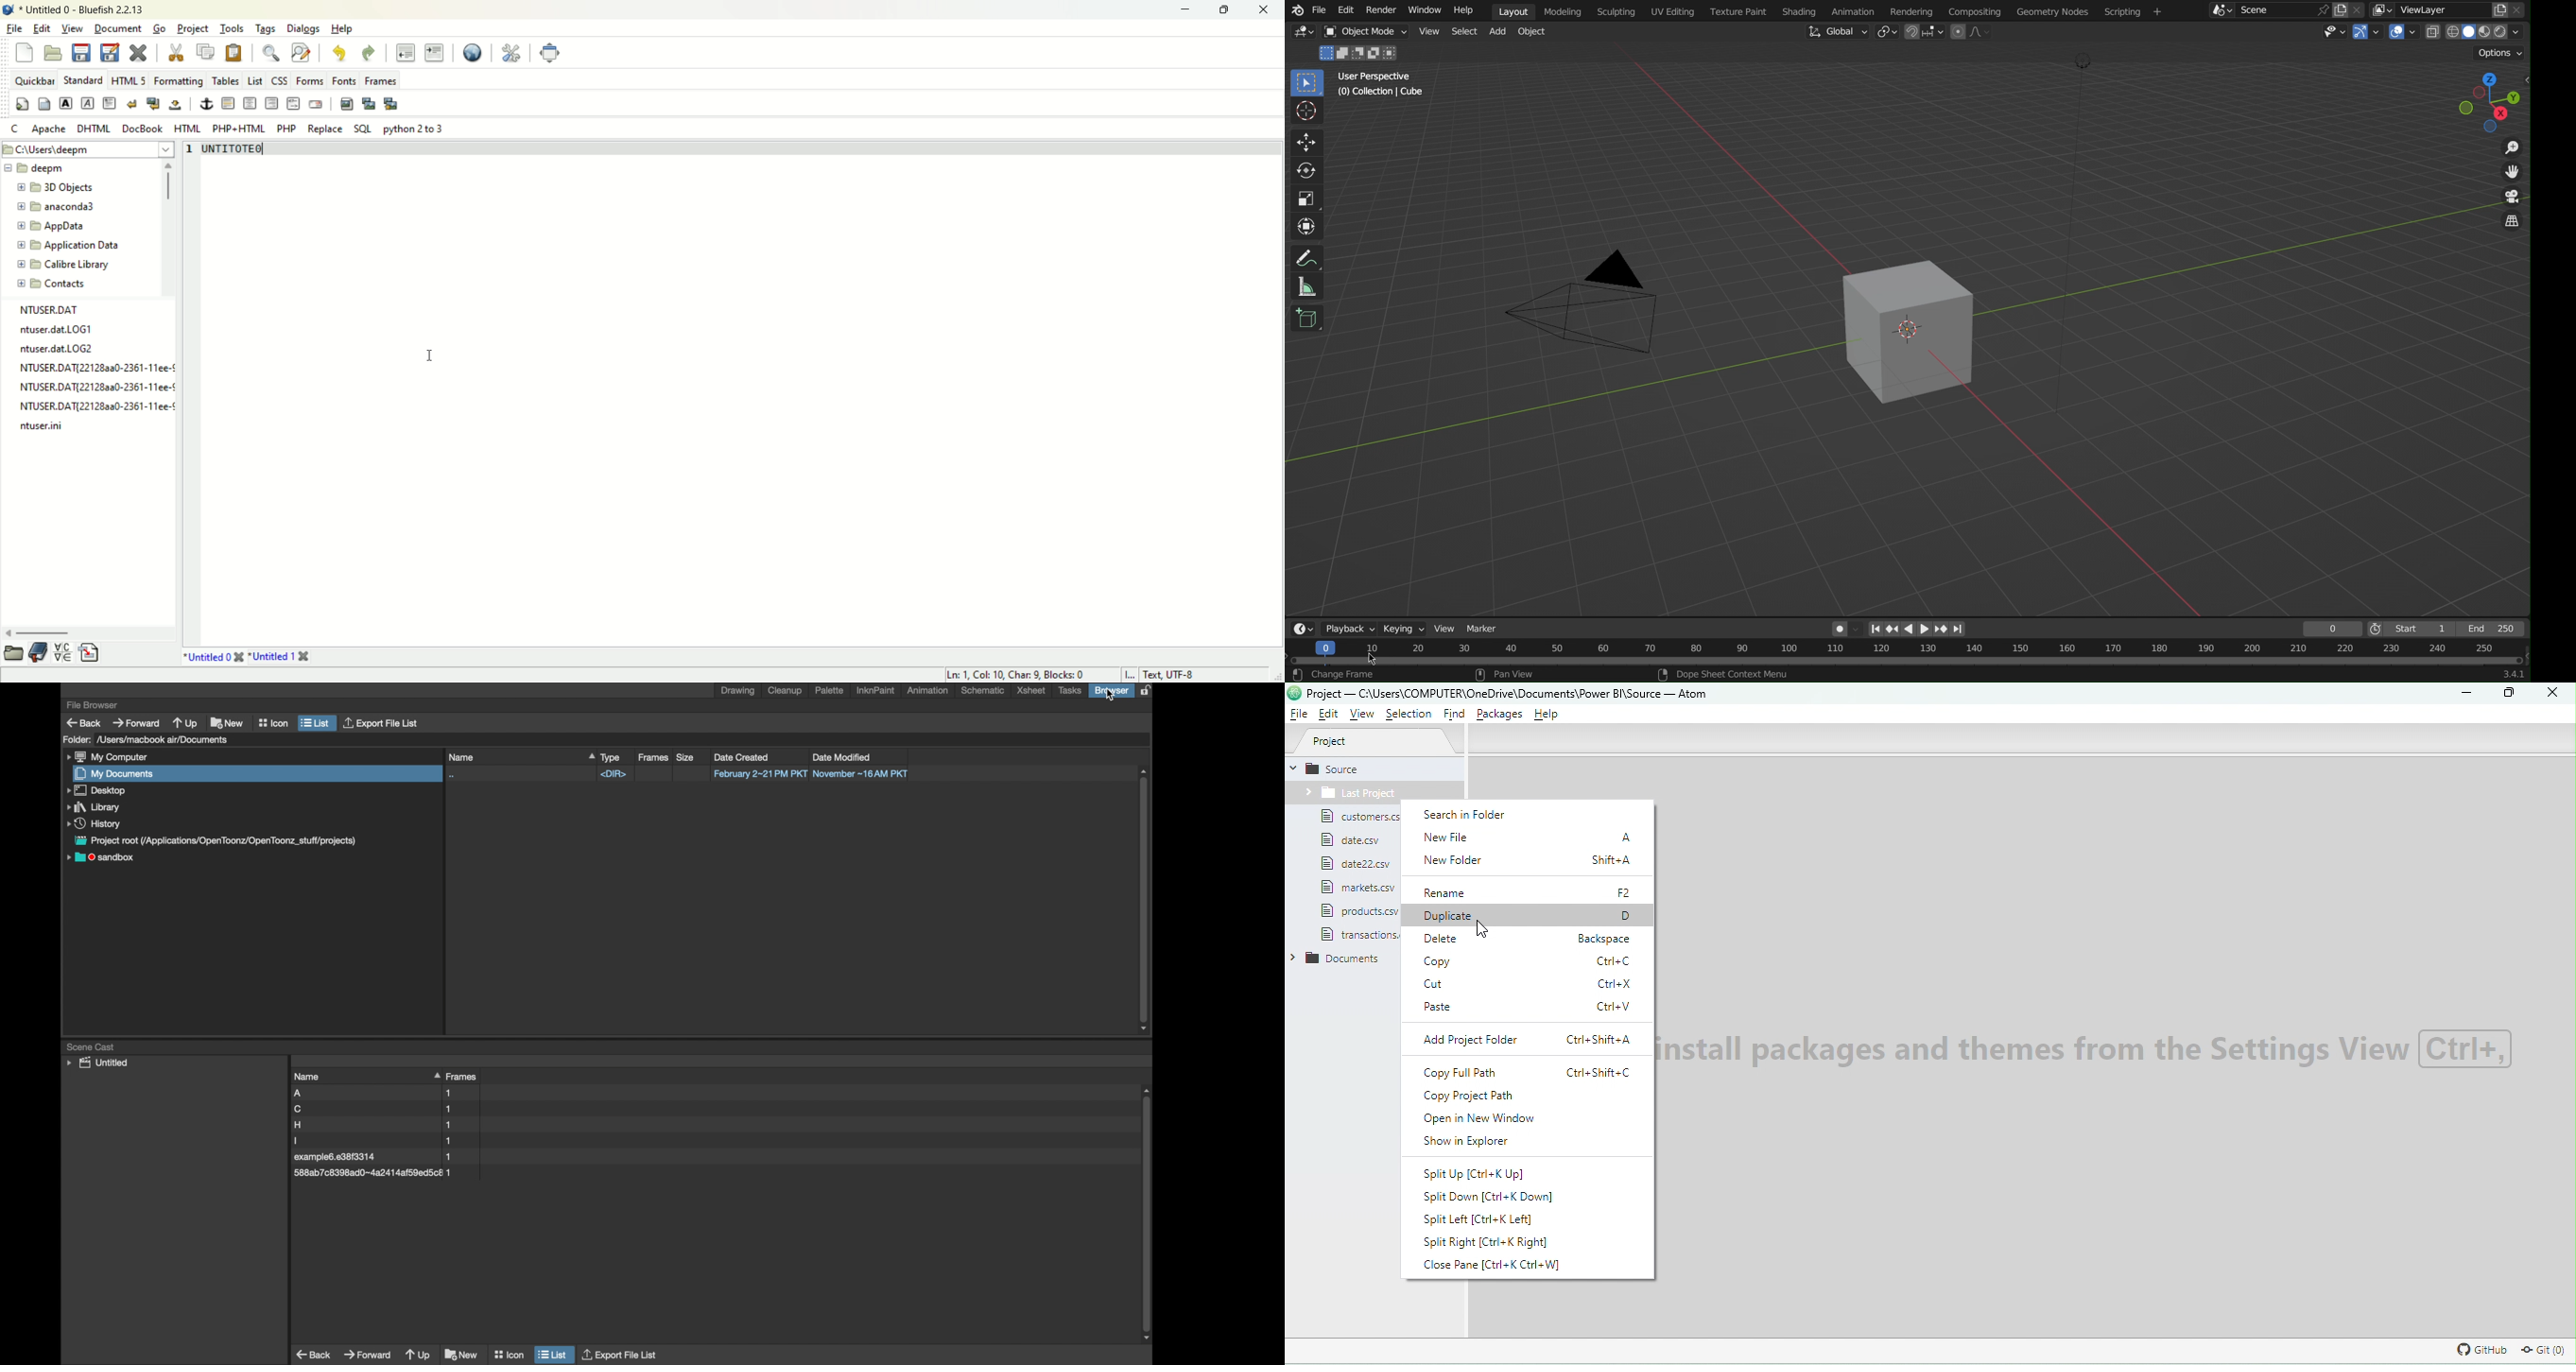 The image size is (2576, 1372). I want to click on 3D objects, so click(58, 188).